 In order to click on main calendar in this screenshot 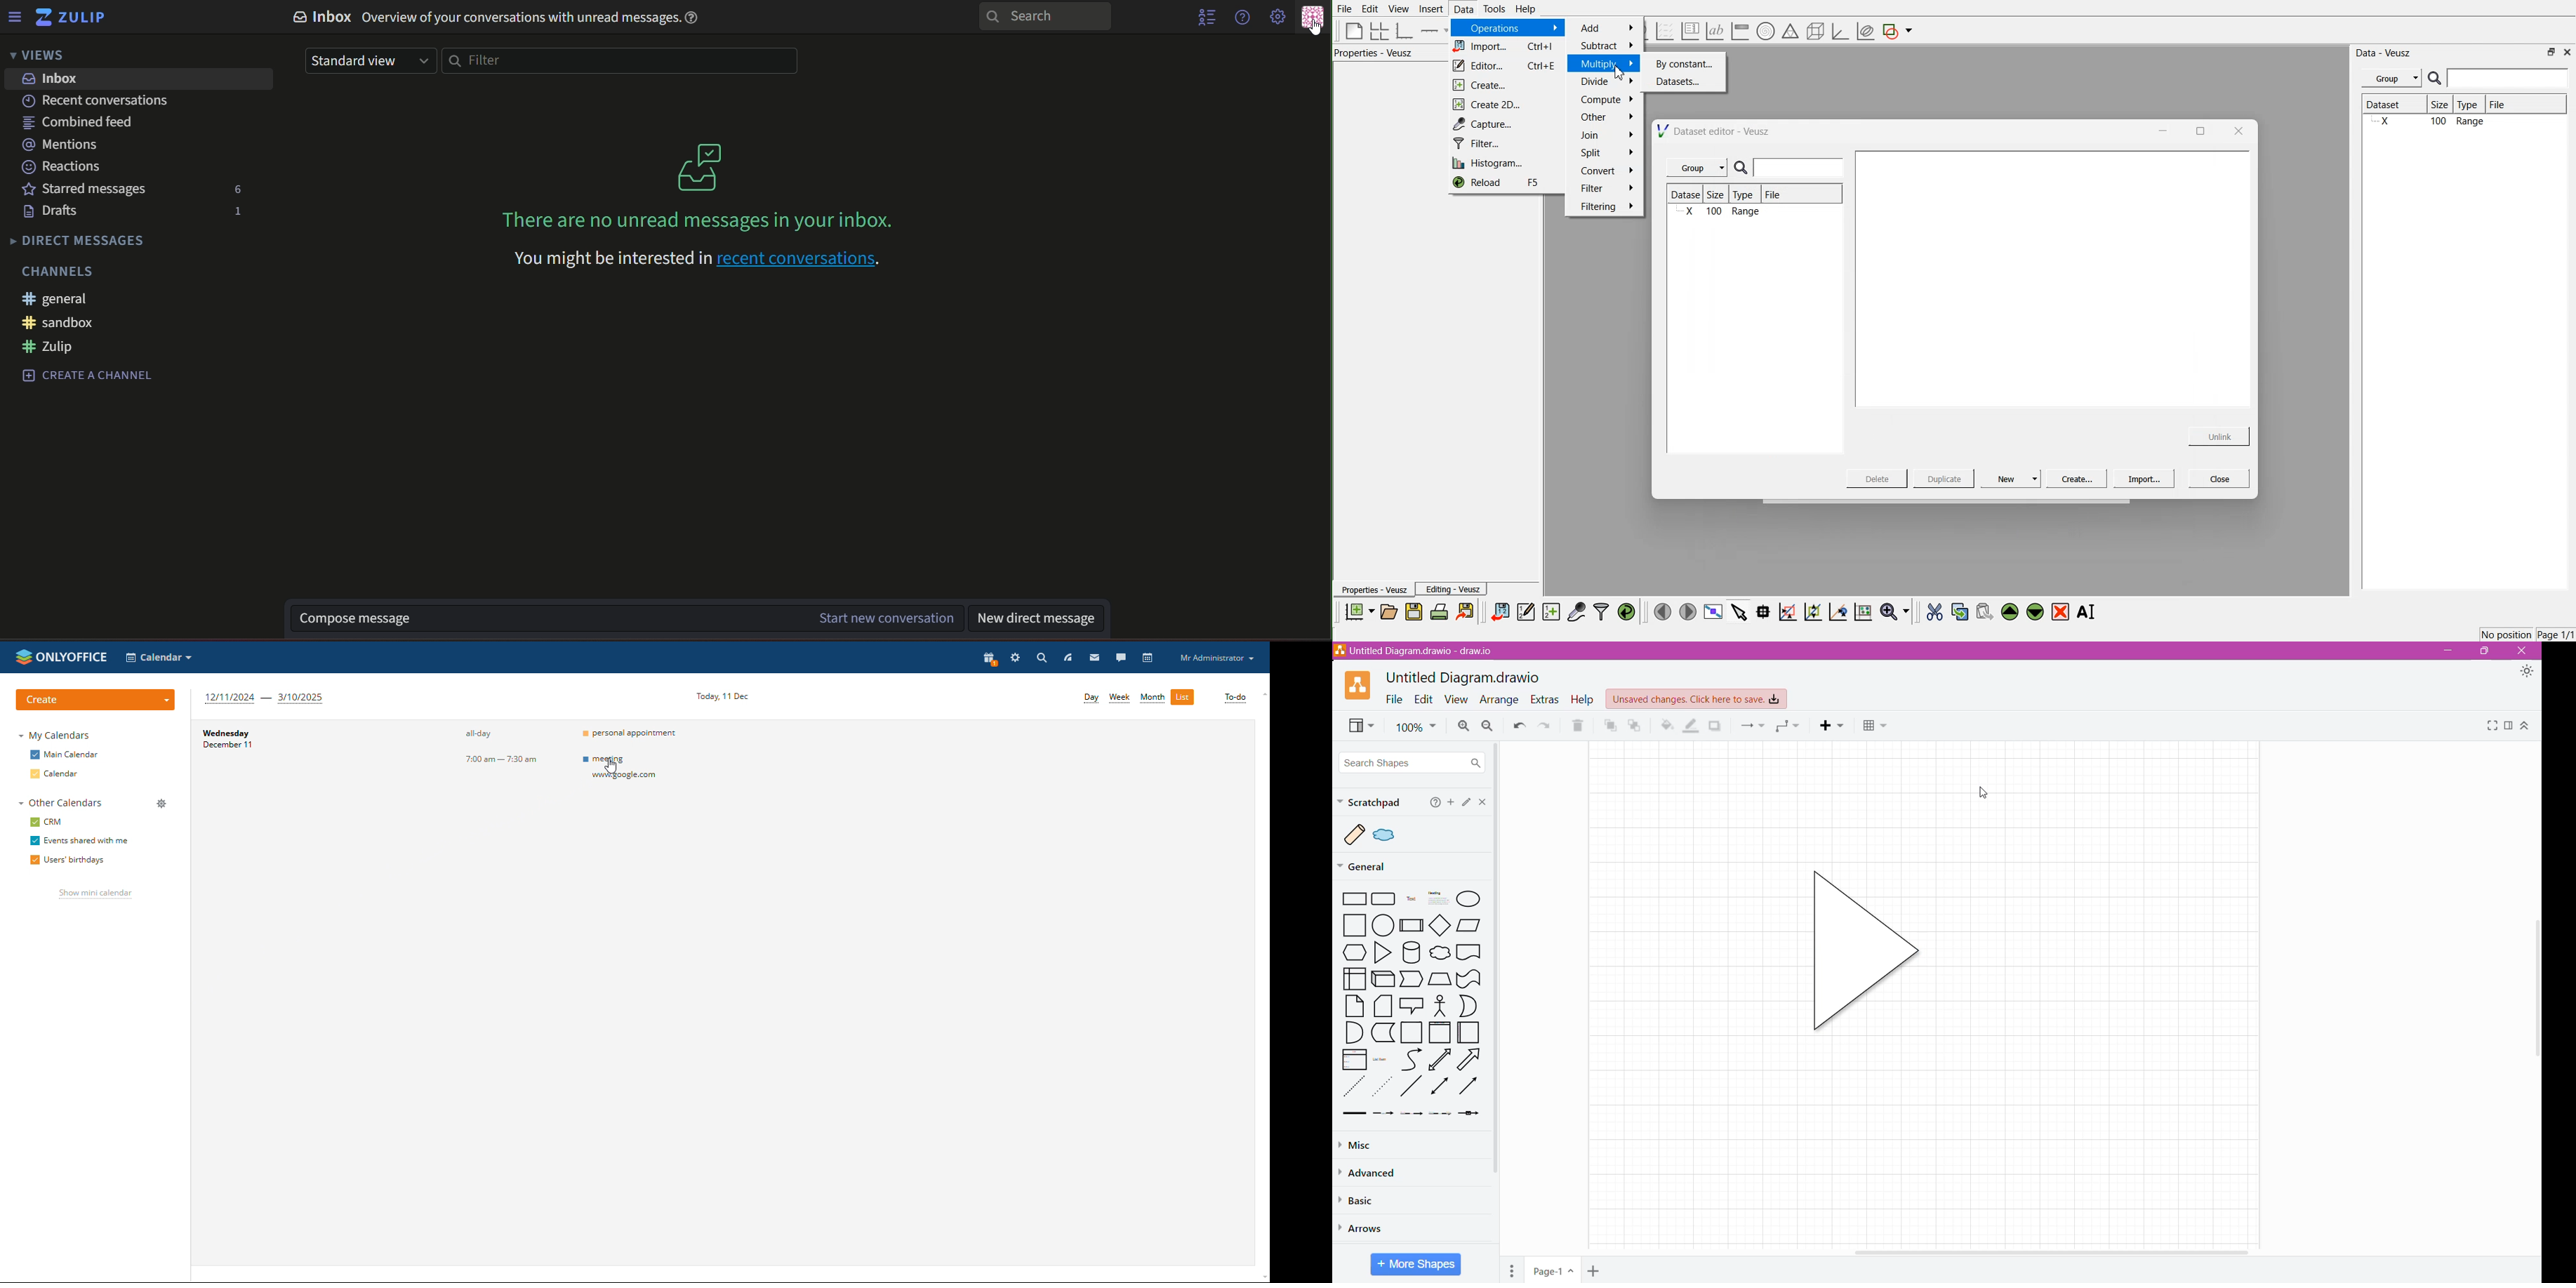, I will do `click(65, 755)`.